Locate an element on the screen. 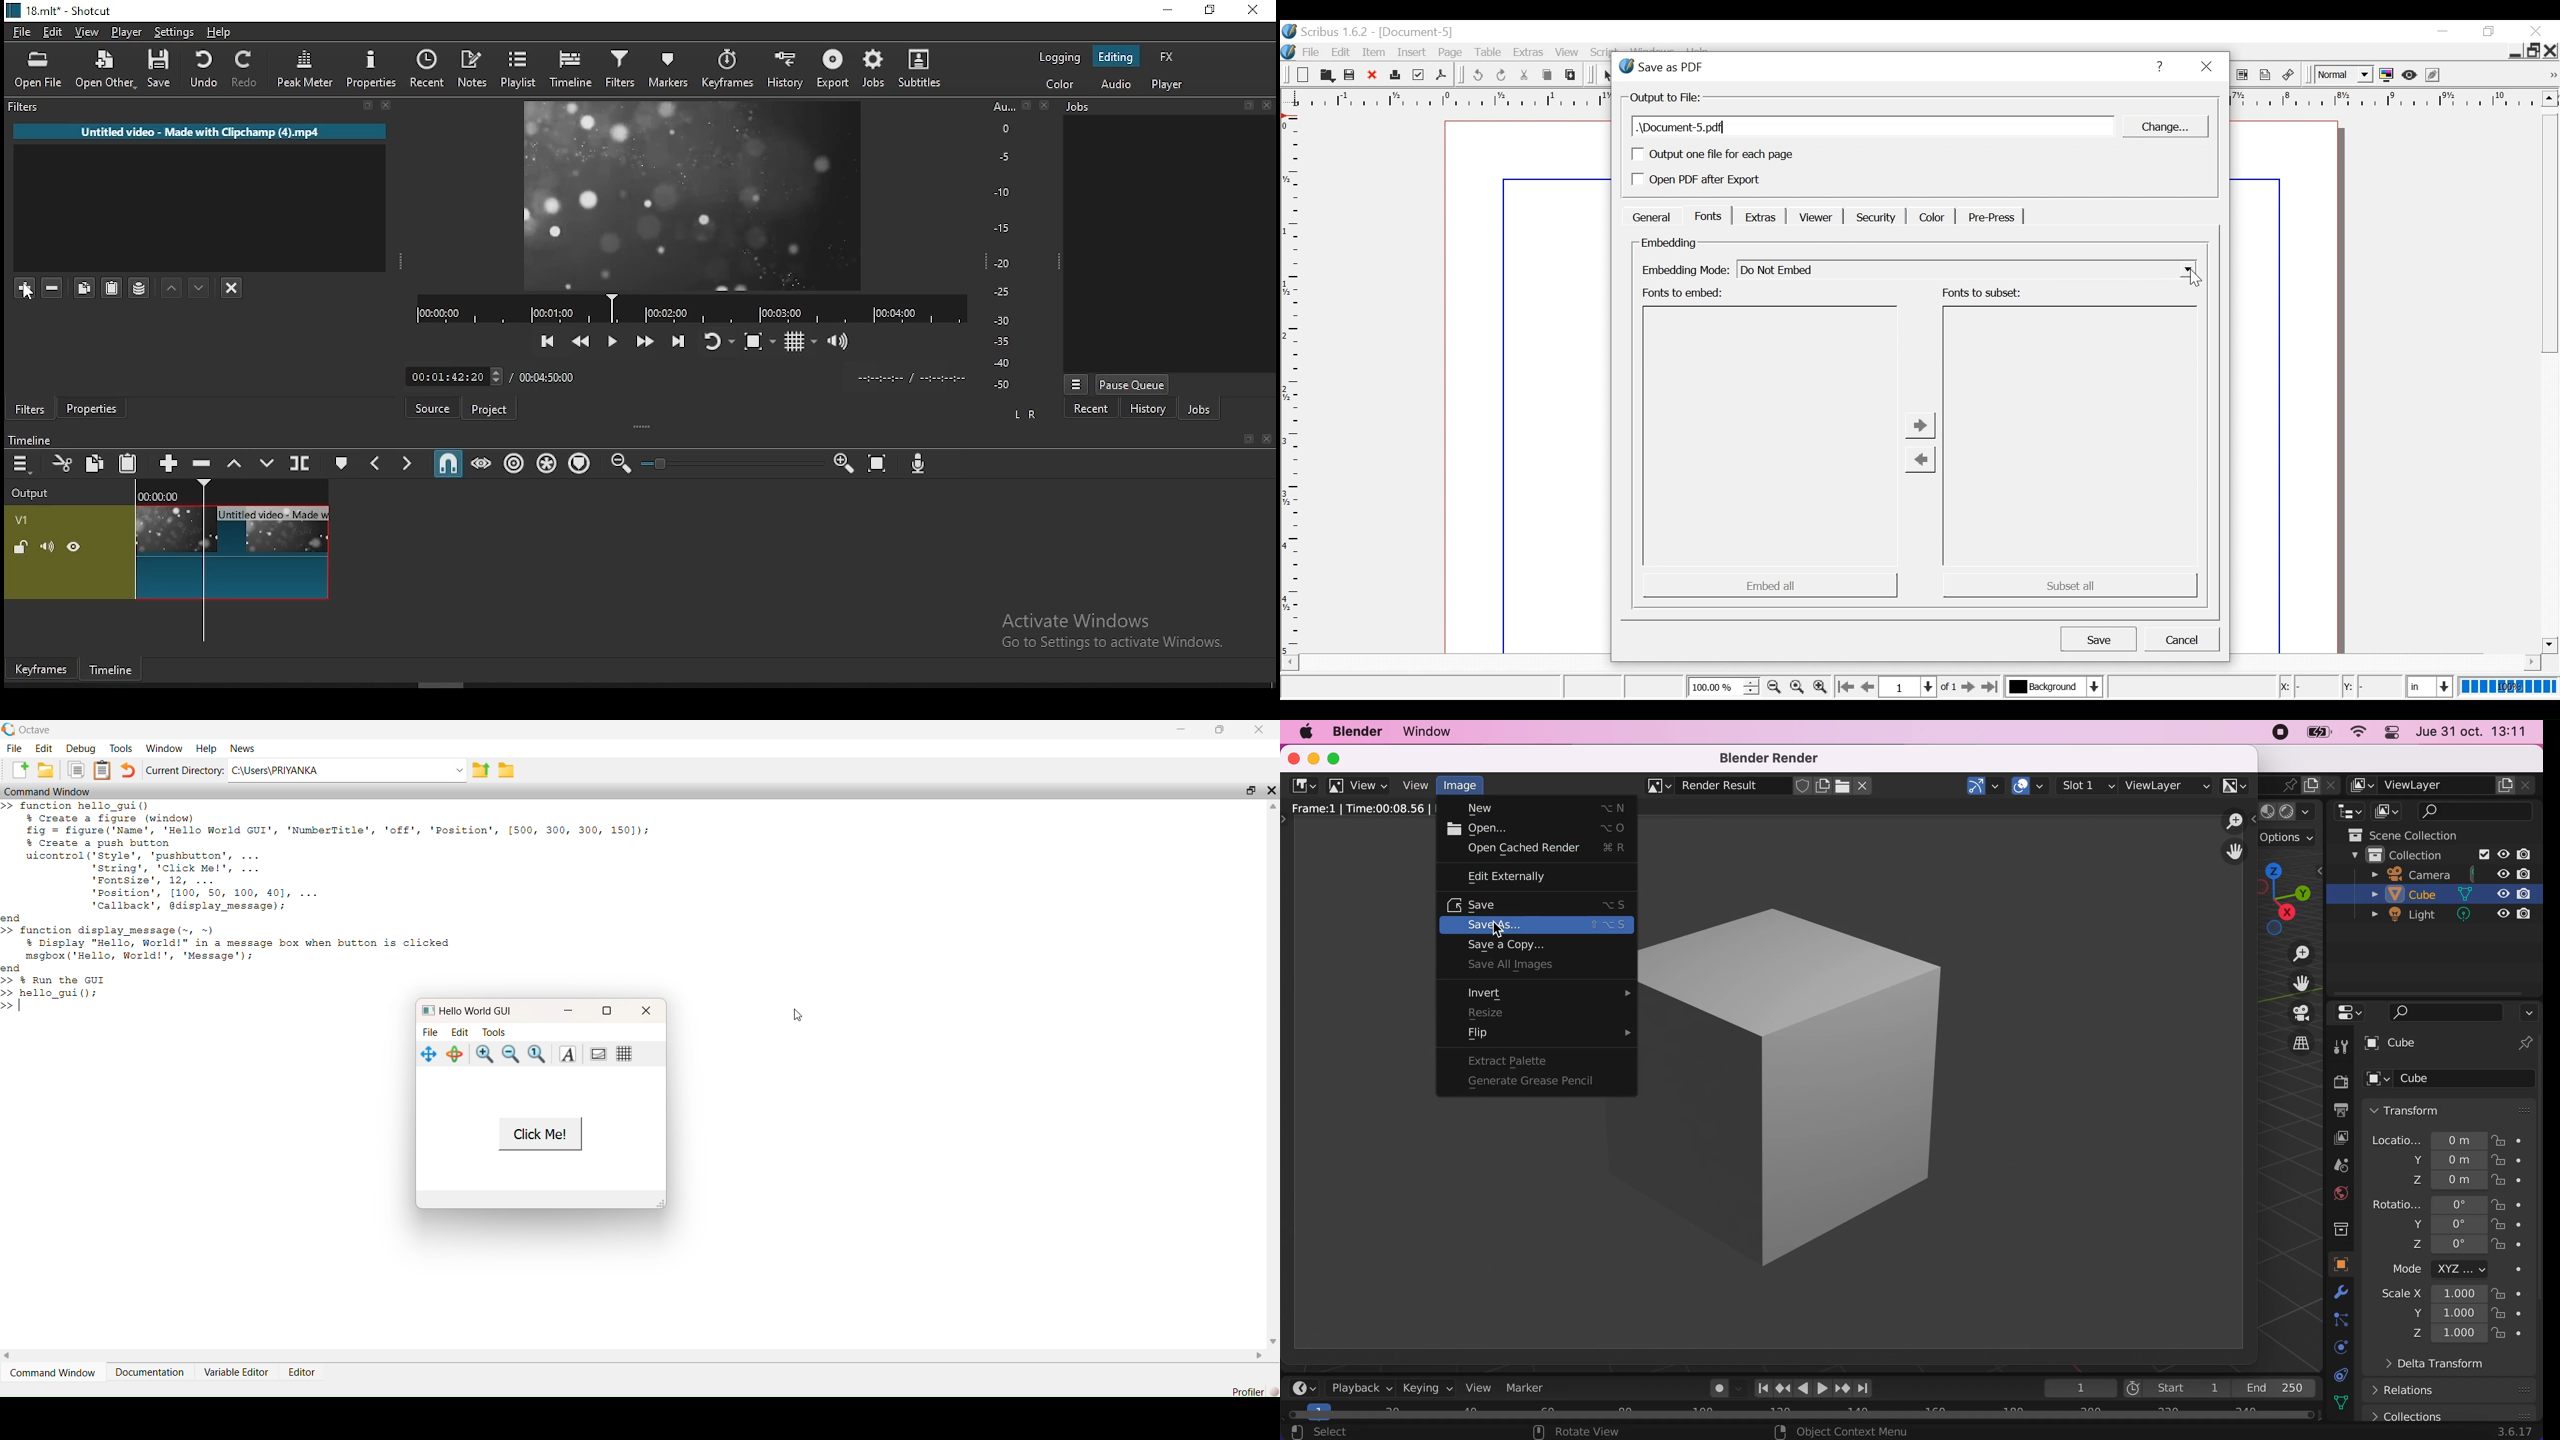  Save as PDF is located at coordinates (1441, 75).